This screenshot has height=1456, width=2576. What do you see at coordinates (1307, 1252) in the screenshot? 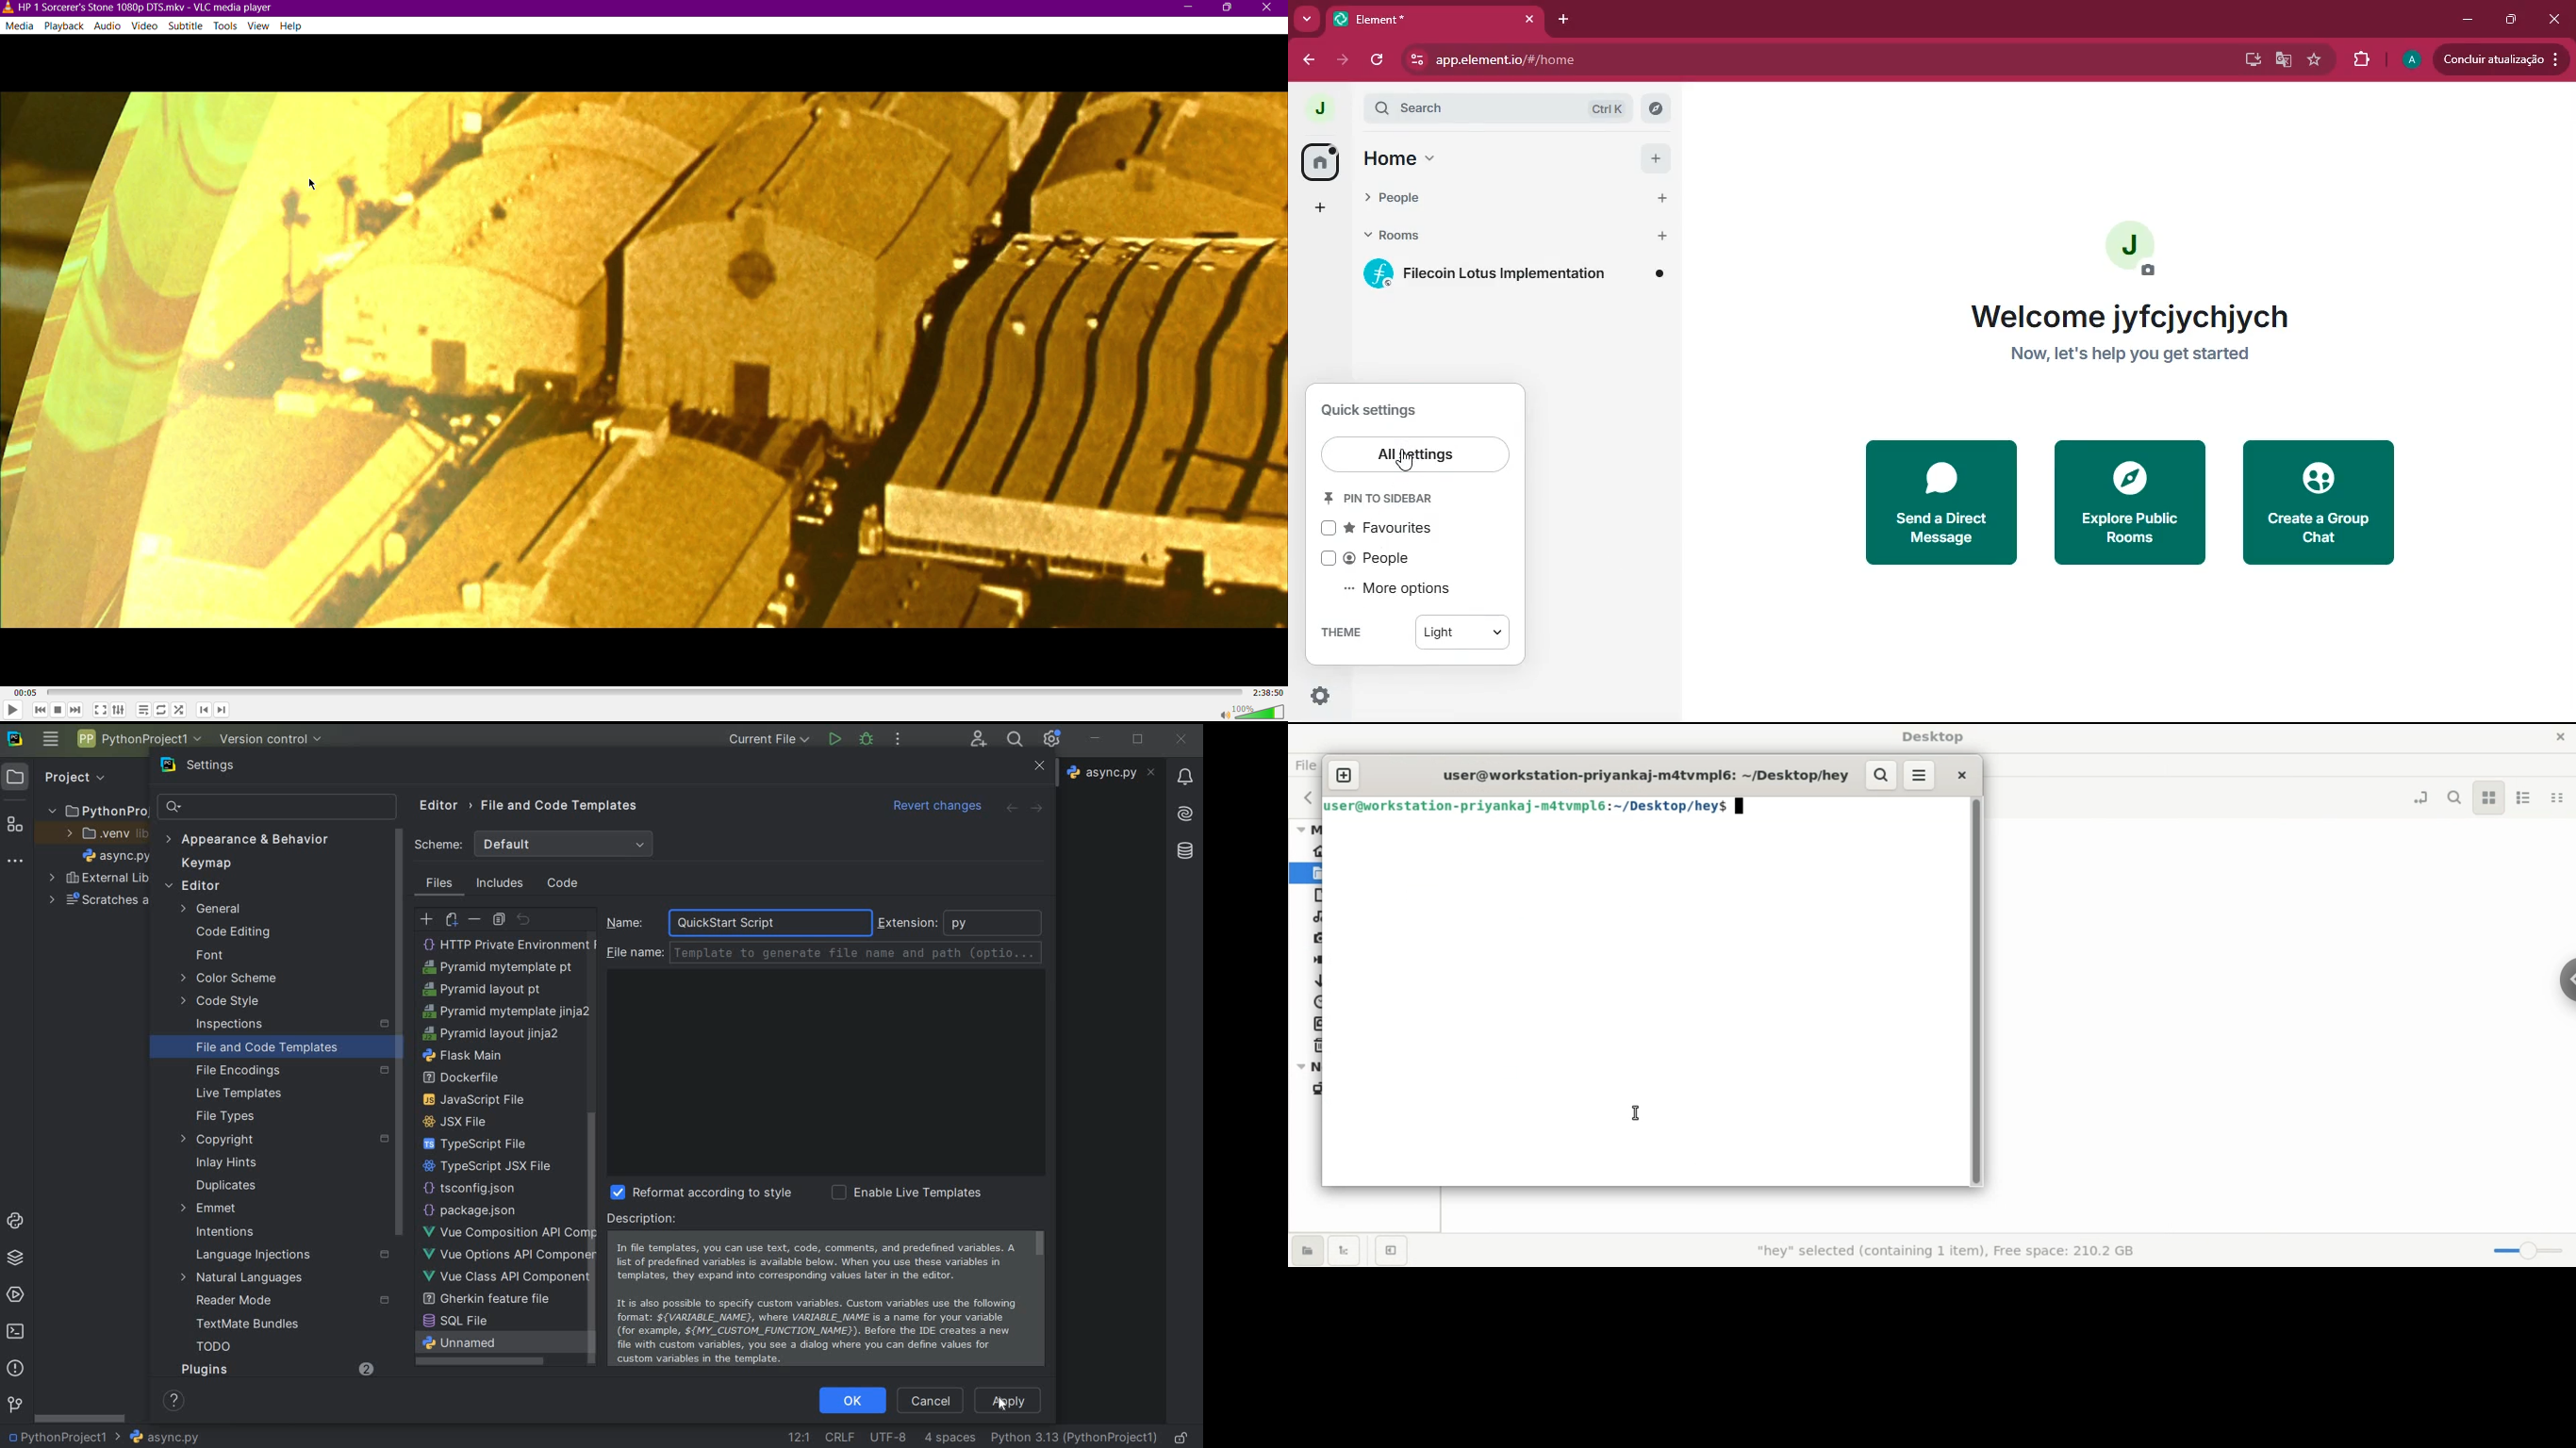
I see `show places` at bounding box center [1307, 1252].